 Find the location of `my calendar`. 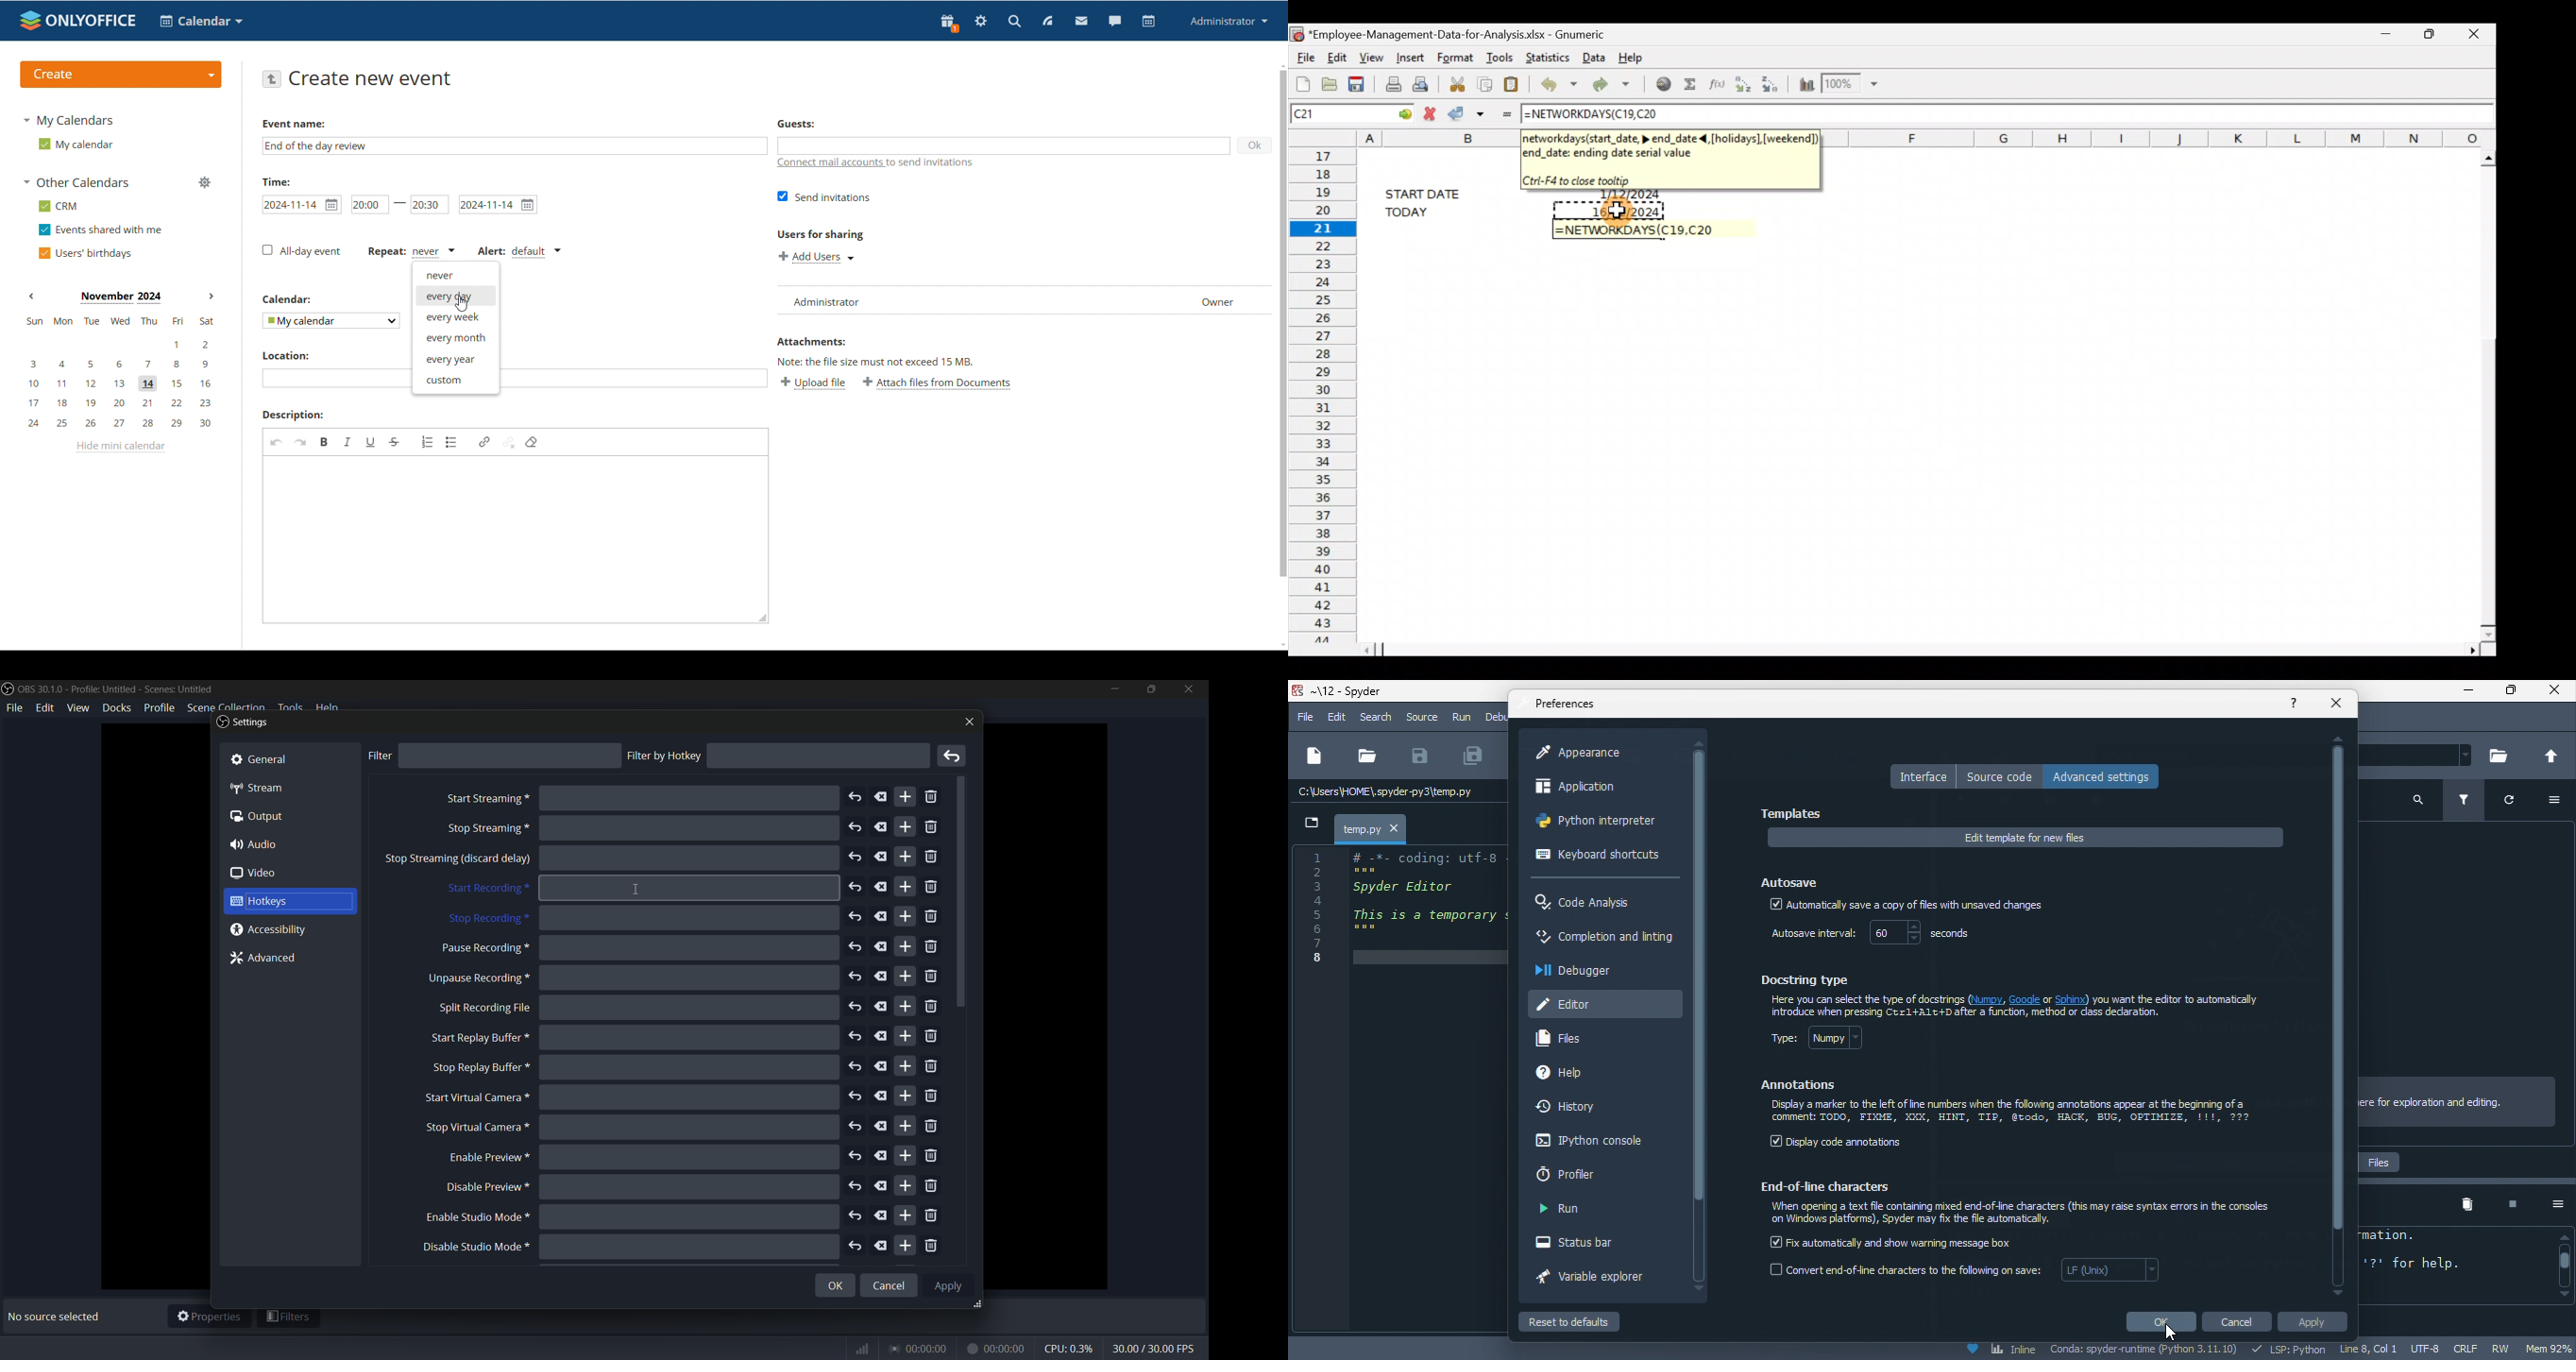

my calendar is located at coordinates (74, 144).